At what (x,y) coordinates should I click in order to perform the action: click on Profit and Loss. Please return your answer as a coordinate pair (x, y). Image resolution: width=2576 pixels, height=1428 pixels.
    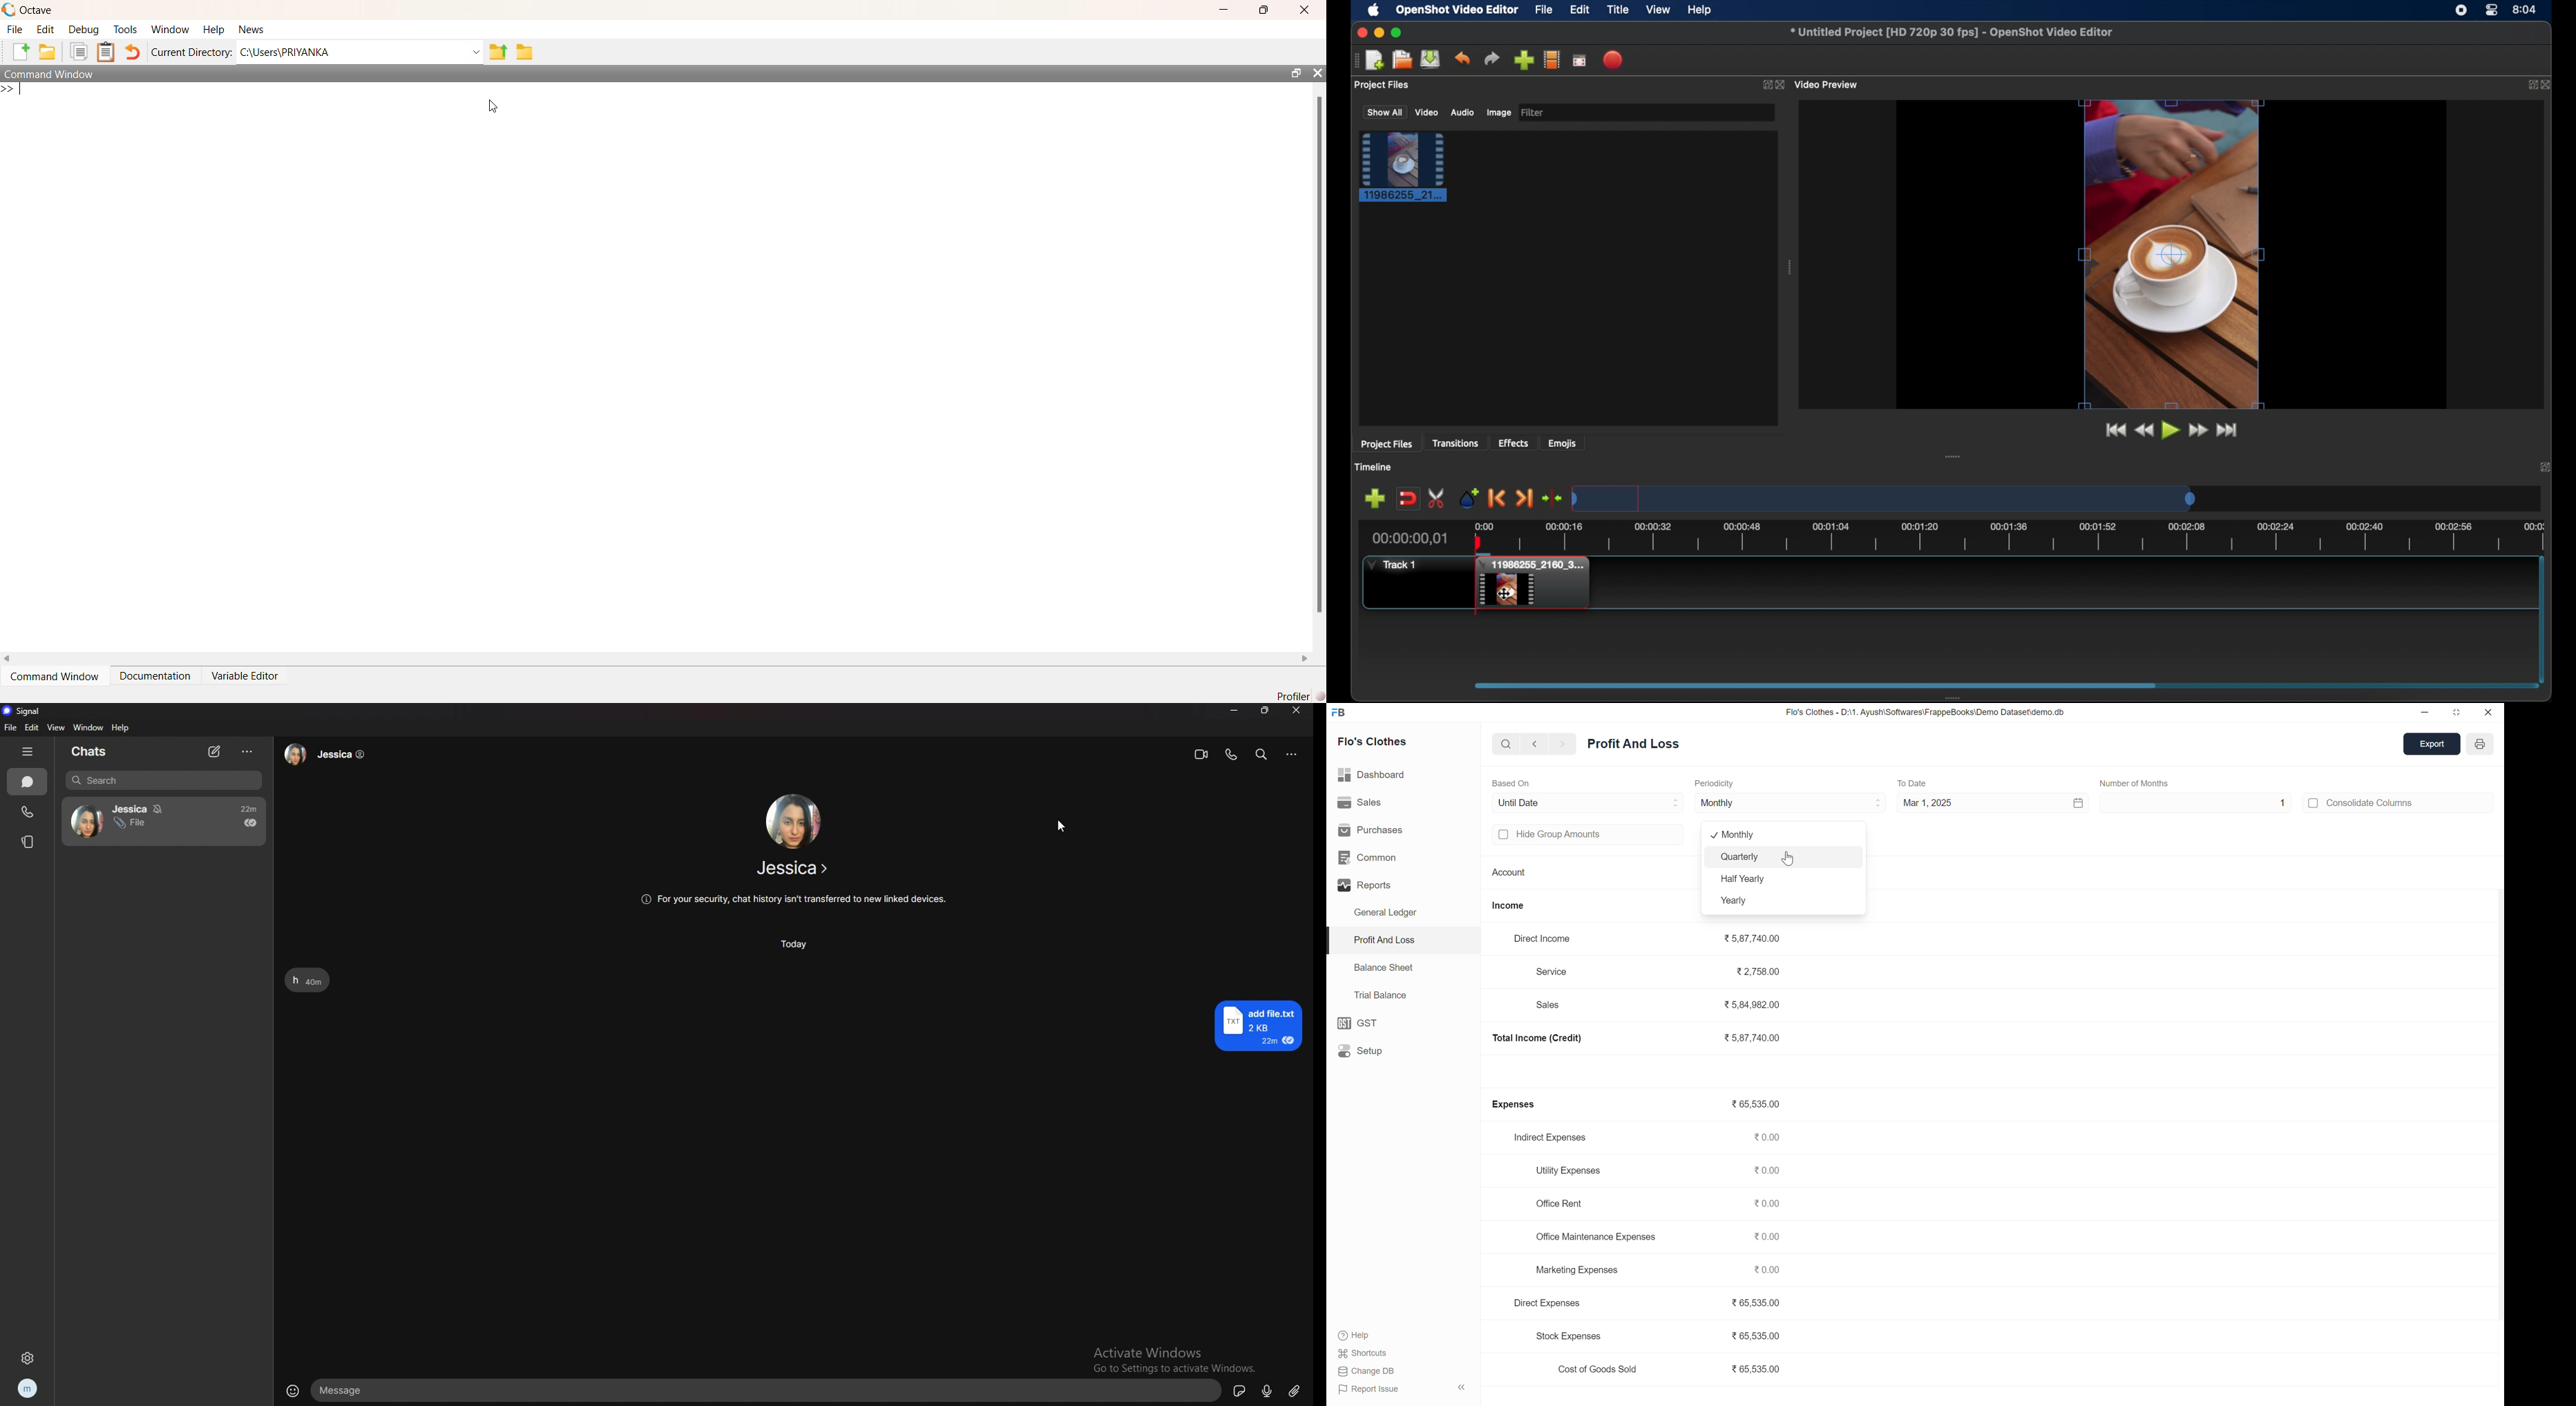
    Looking at the image, I should click on (1637, 747).